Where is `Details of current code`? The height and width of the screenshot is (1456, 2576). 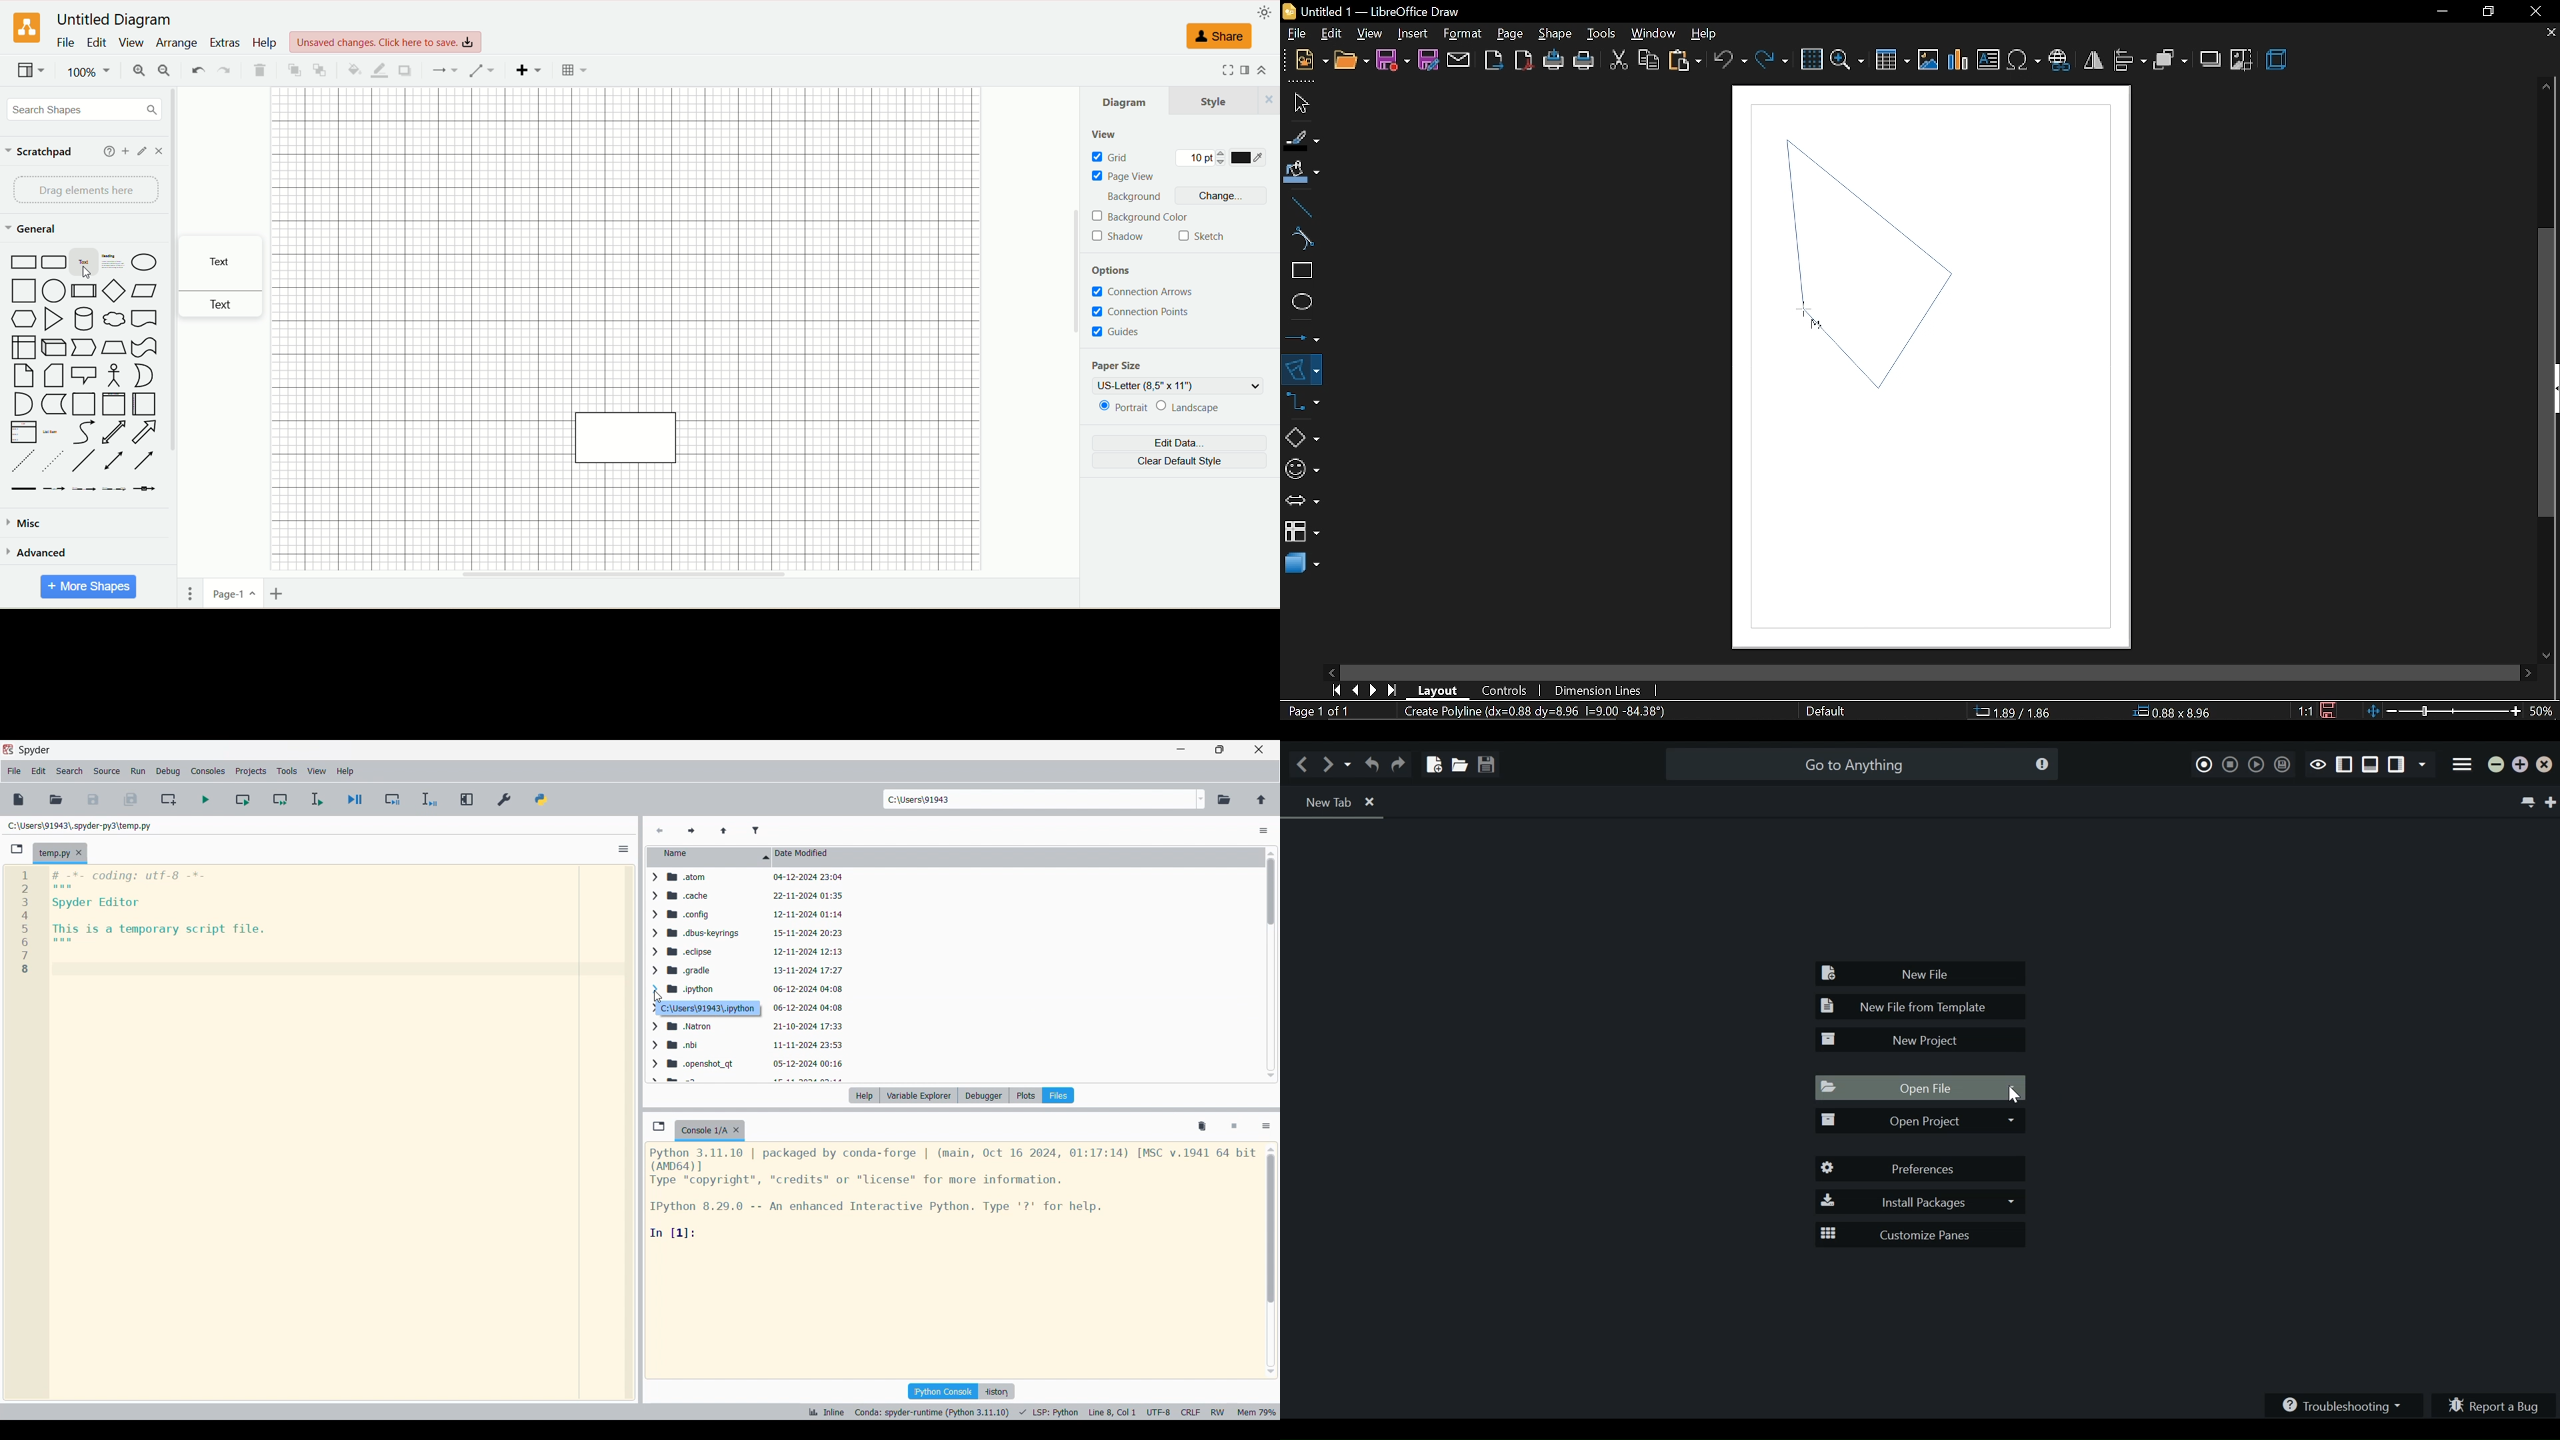 Details of current code is located at coordinates (1042, 1412).